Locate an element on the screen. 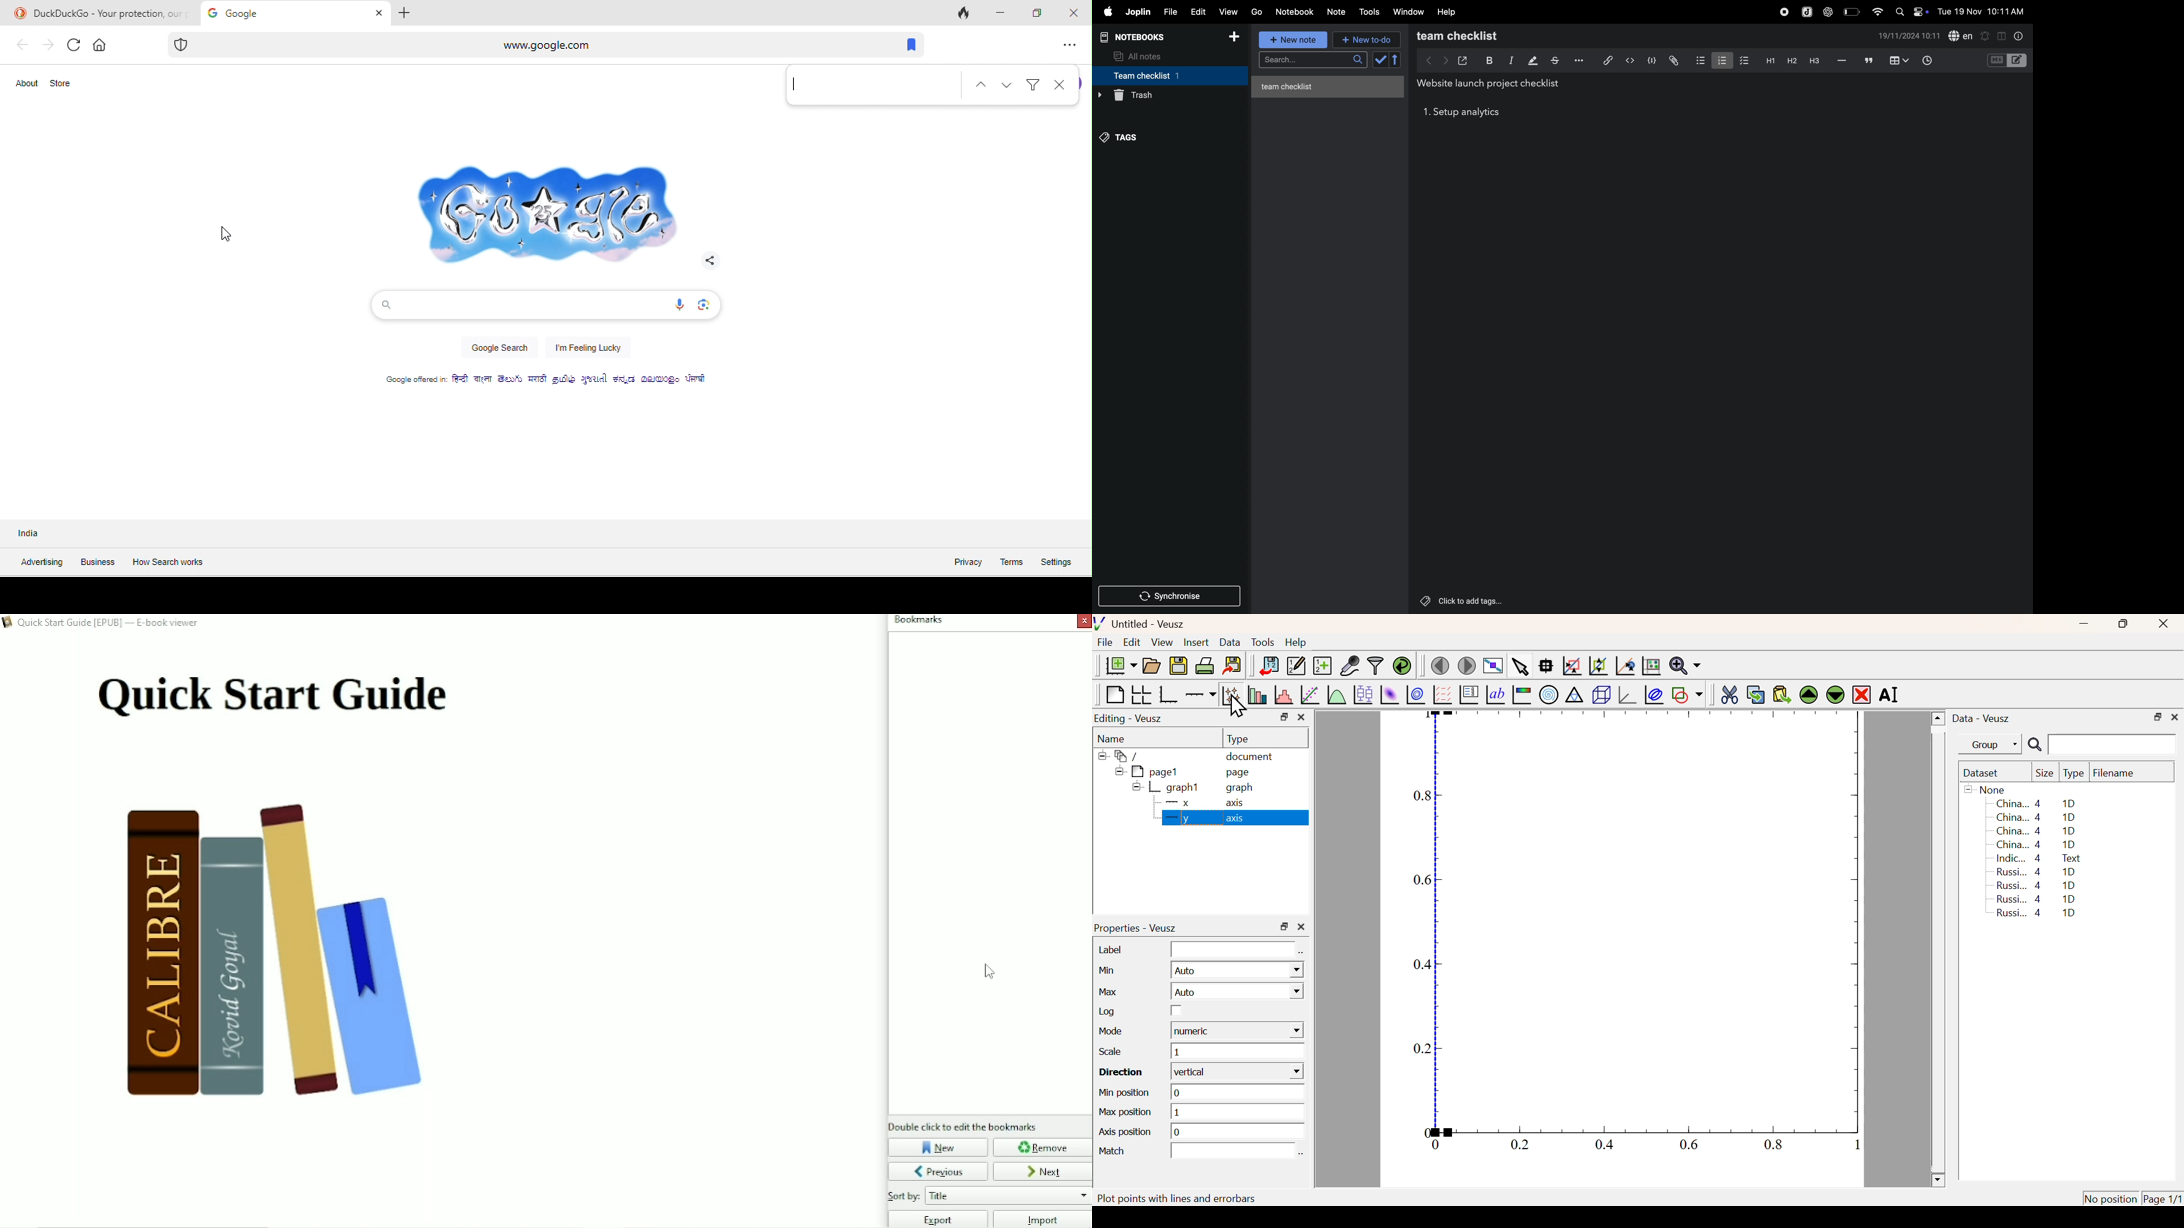  Previous Page is located at coordinates (1441, 666).